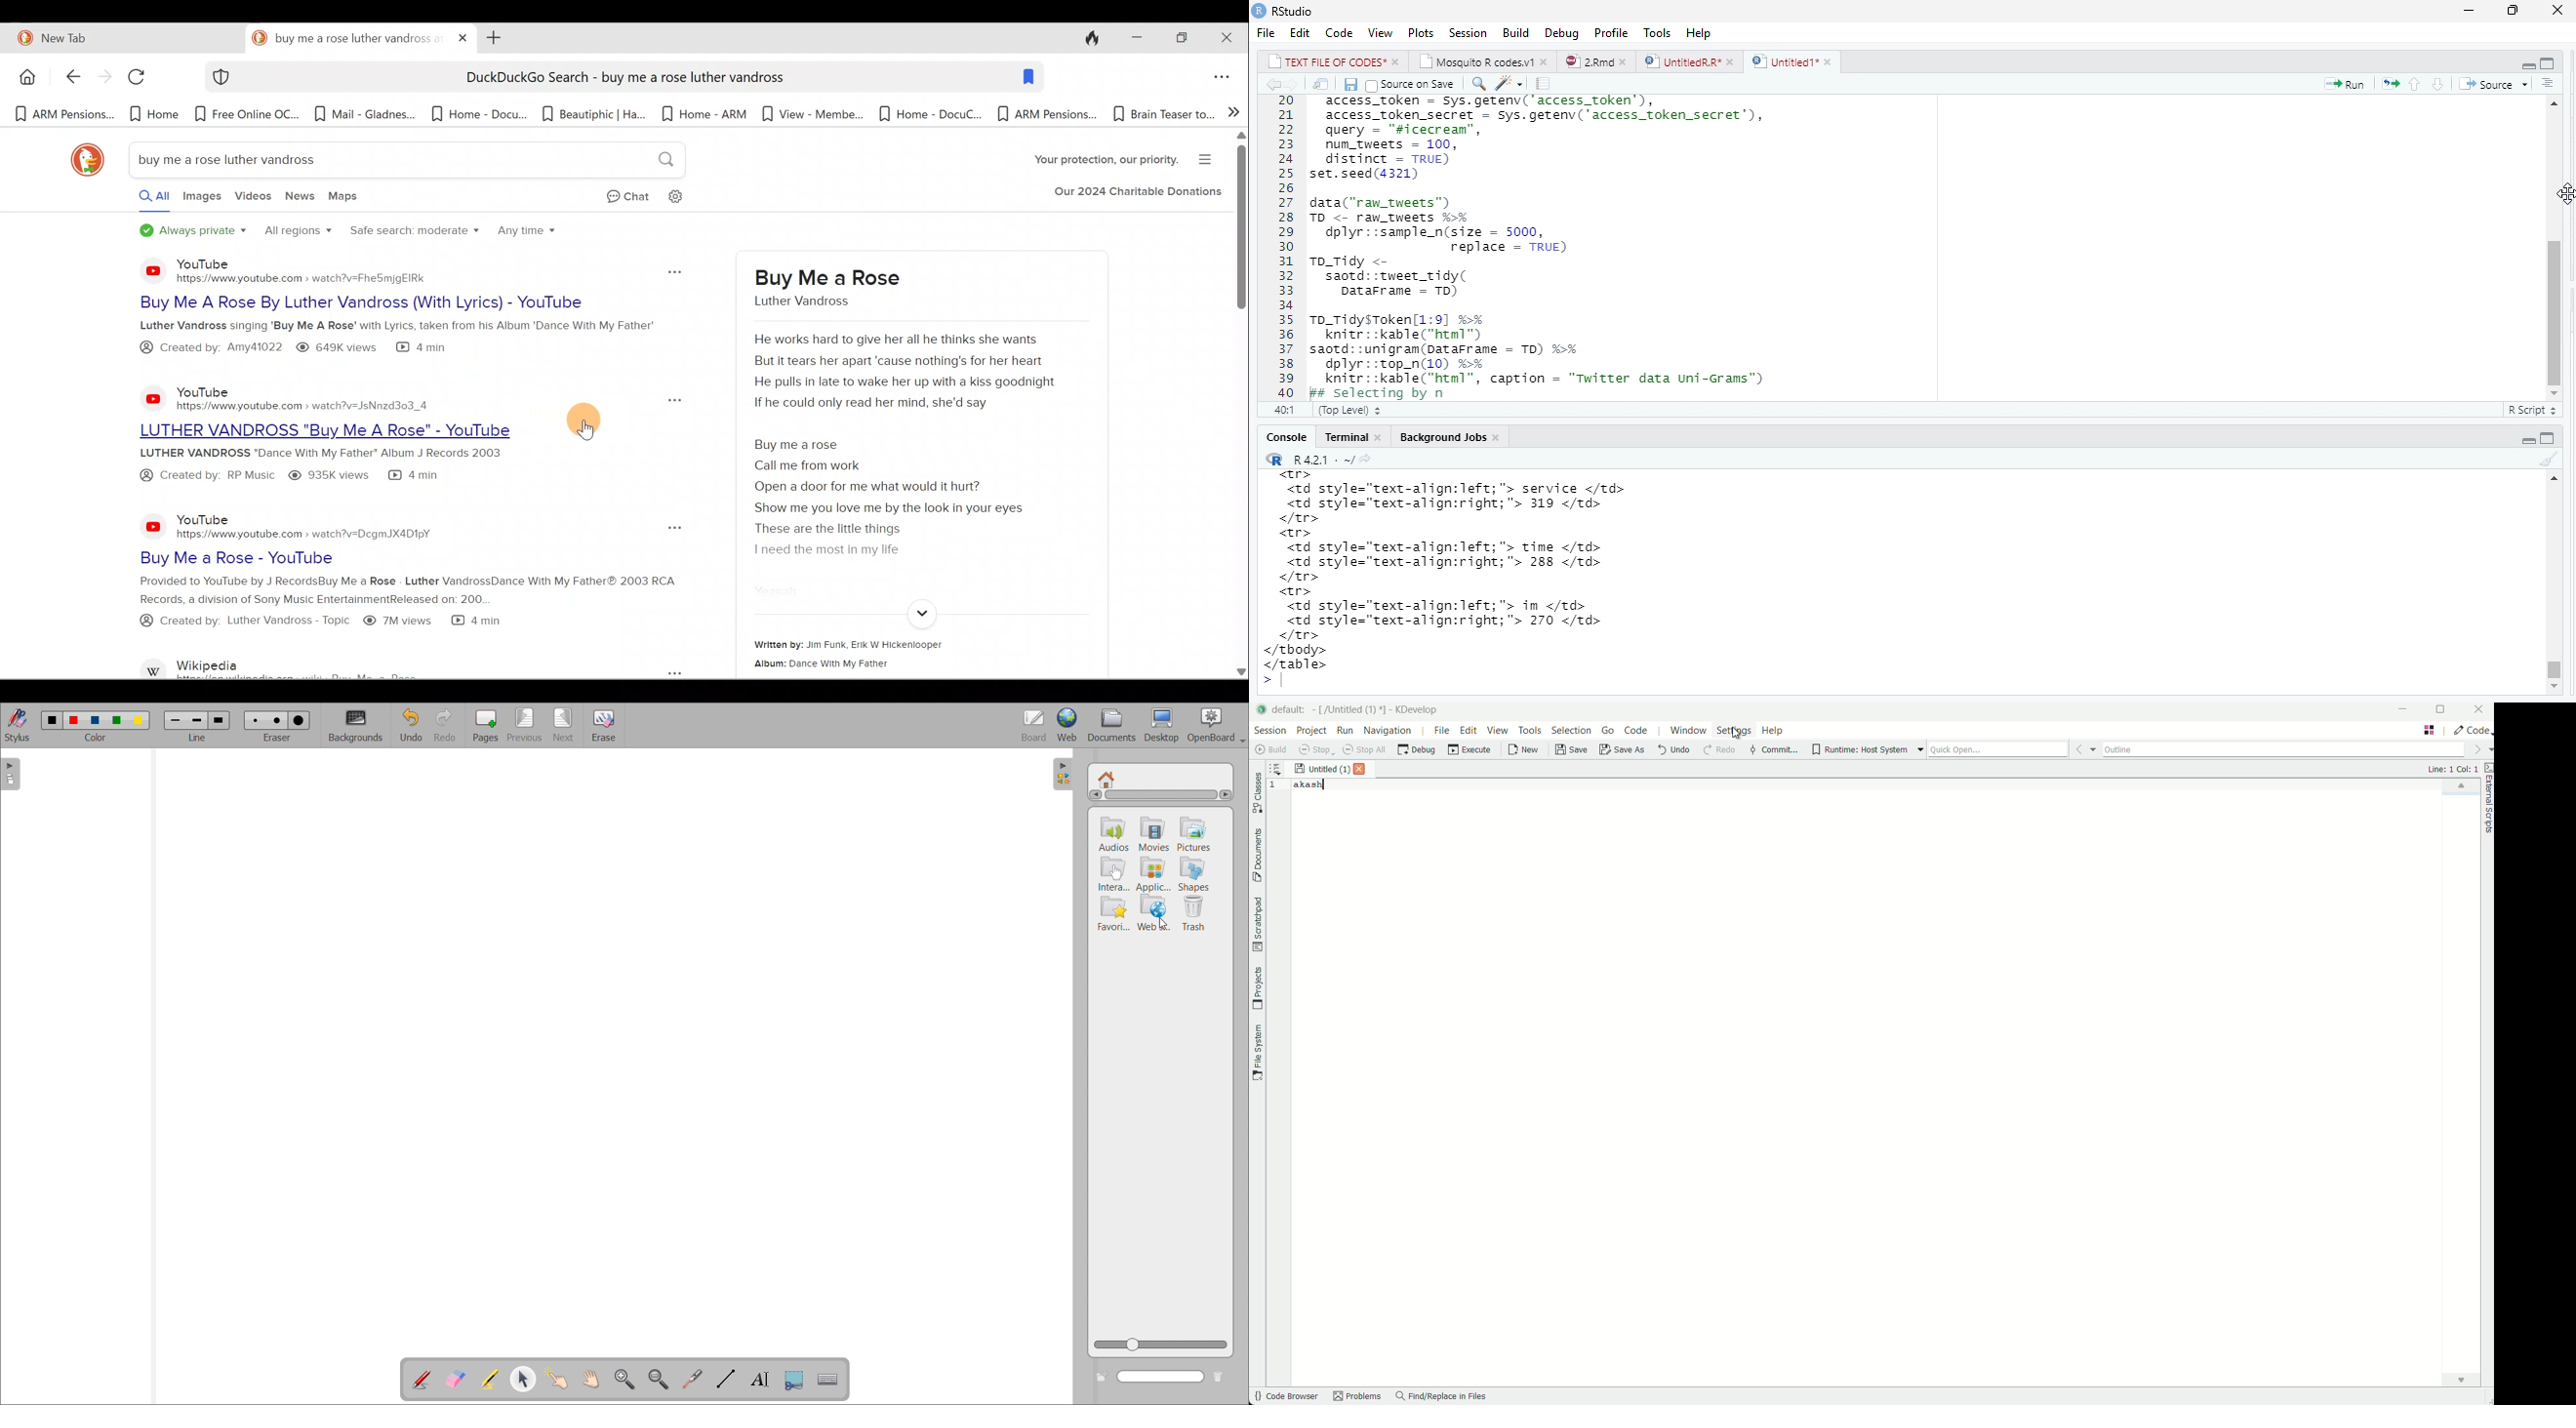  Describe the element at coordinates (2432, 85) in the screenshot. I see `up/down source` at that location.